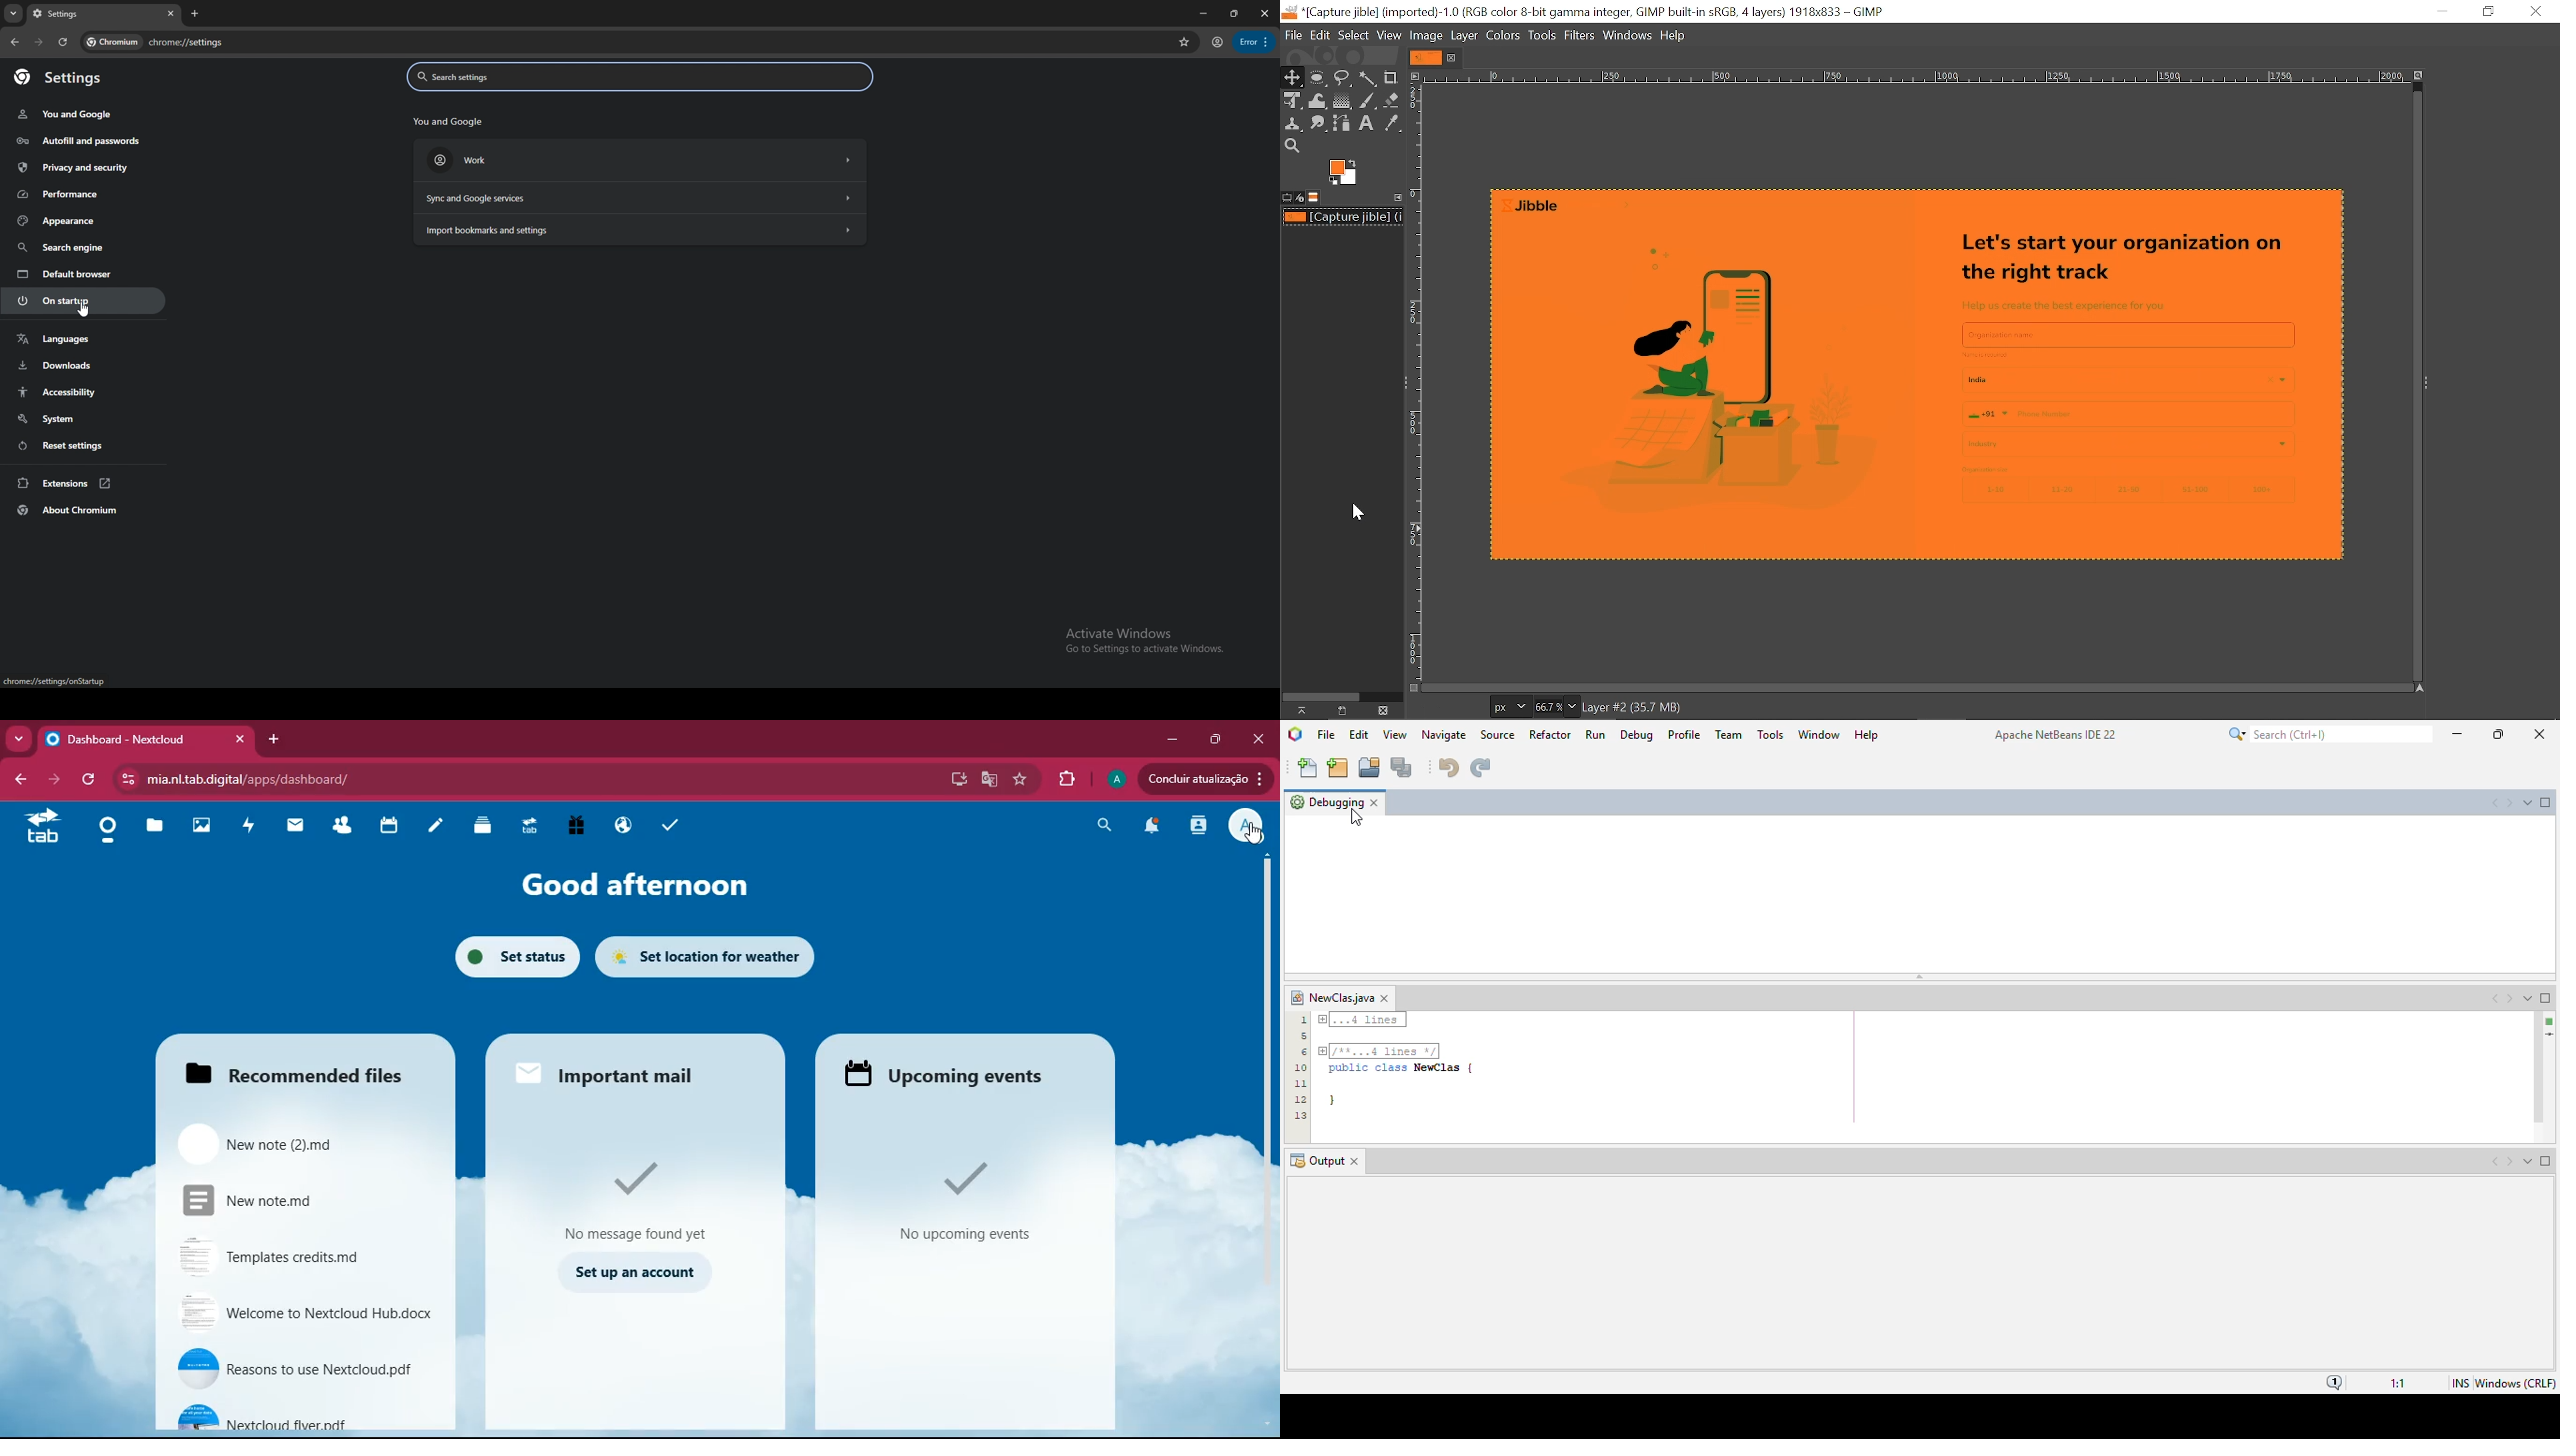 This screenshot has height=1456, width=2576. I want to click on open project, so click(1370, 769).